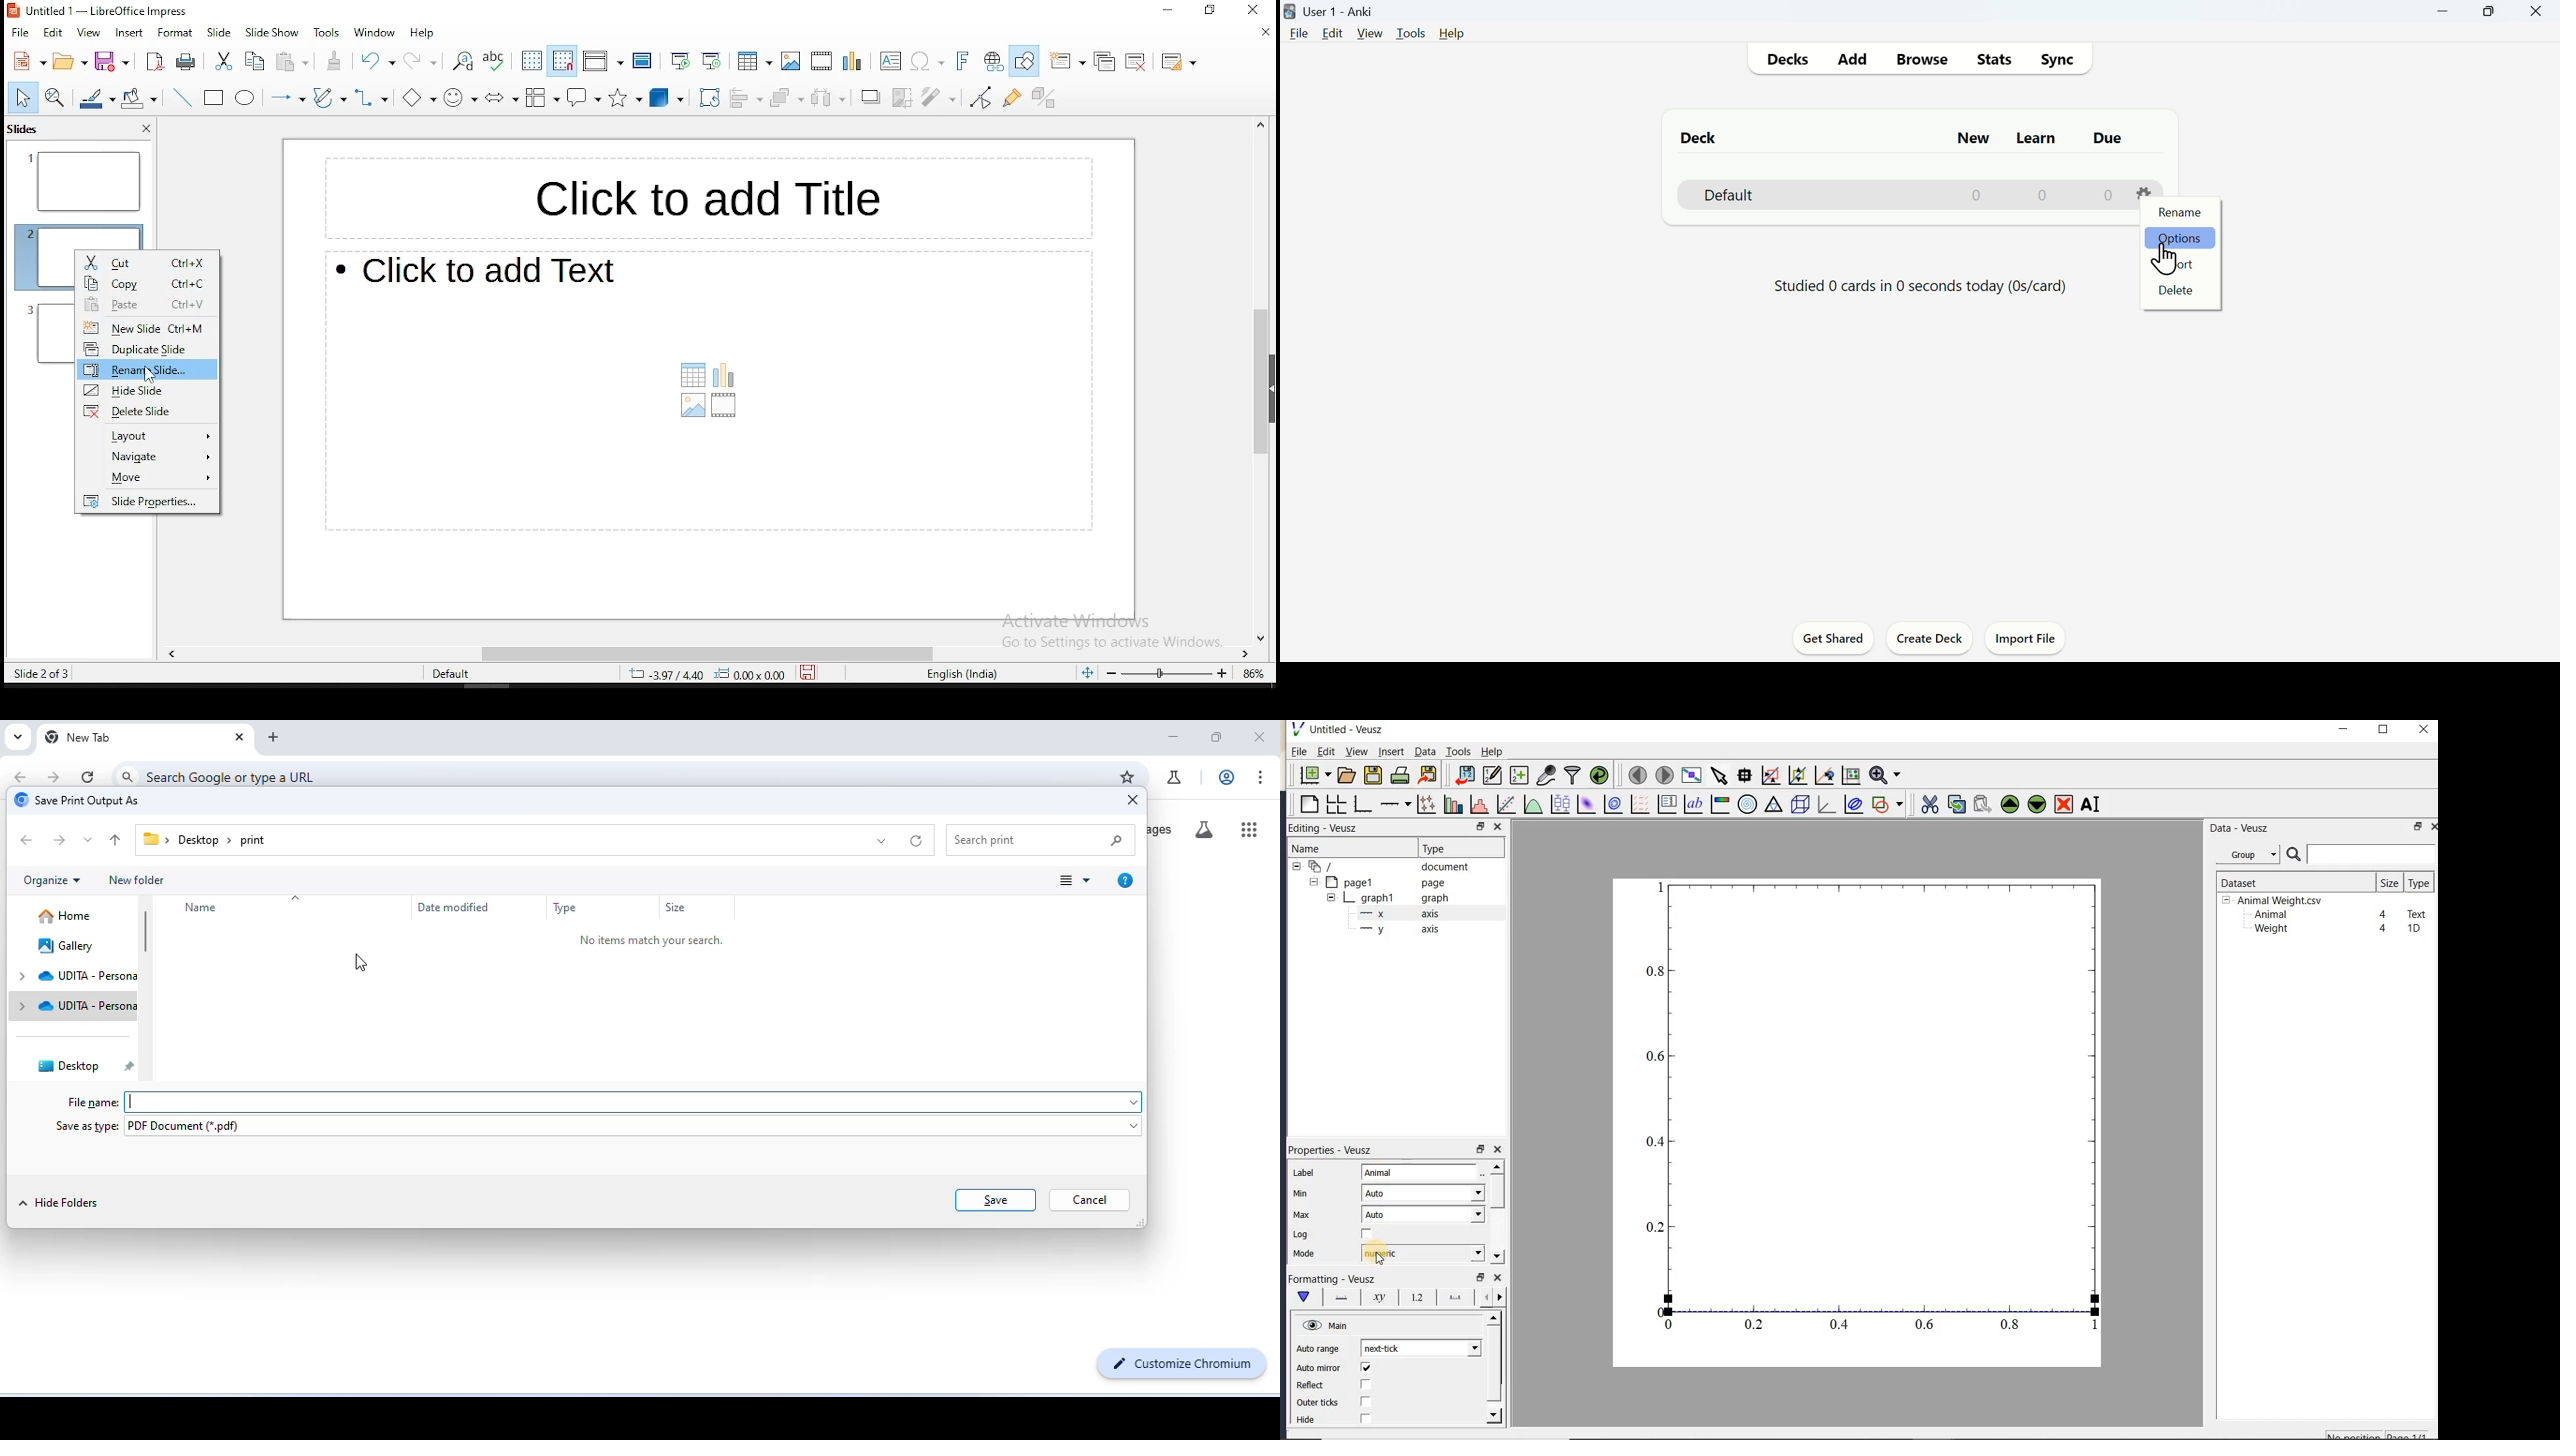  I want to click on Log, so click(1301, 1234).